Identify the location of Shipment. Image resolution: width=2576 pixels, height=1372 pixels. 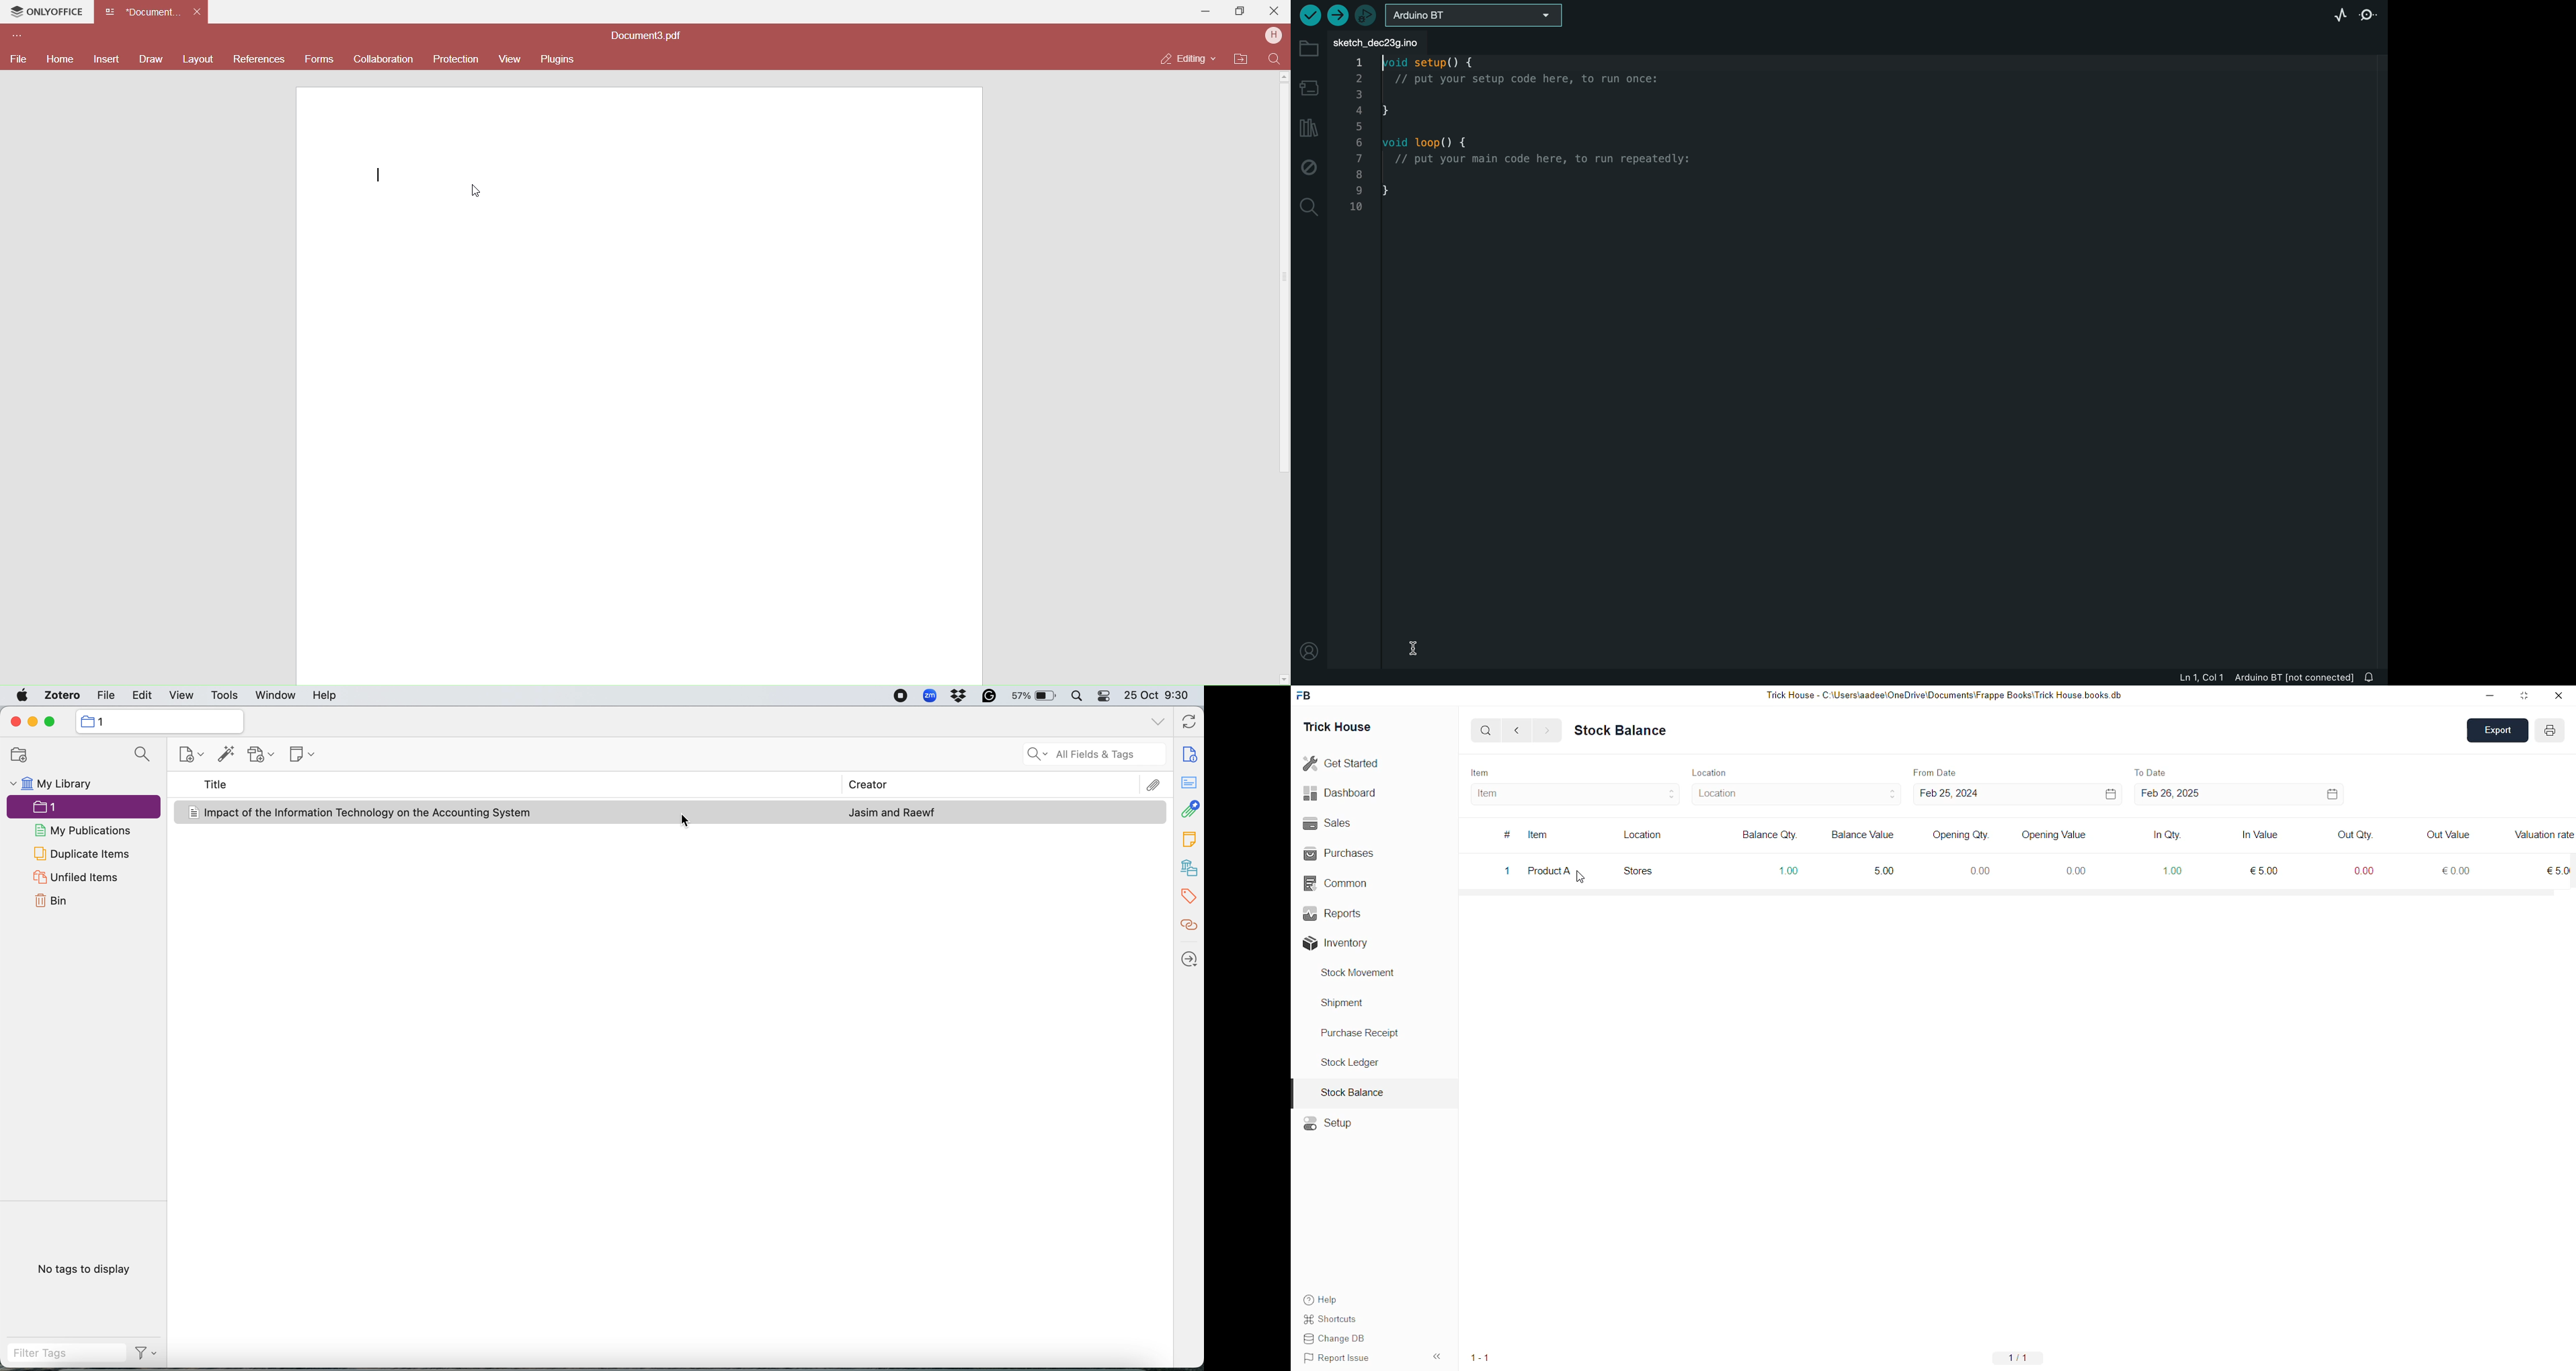
(1341, 1003).